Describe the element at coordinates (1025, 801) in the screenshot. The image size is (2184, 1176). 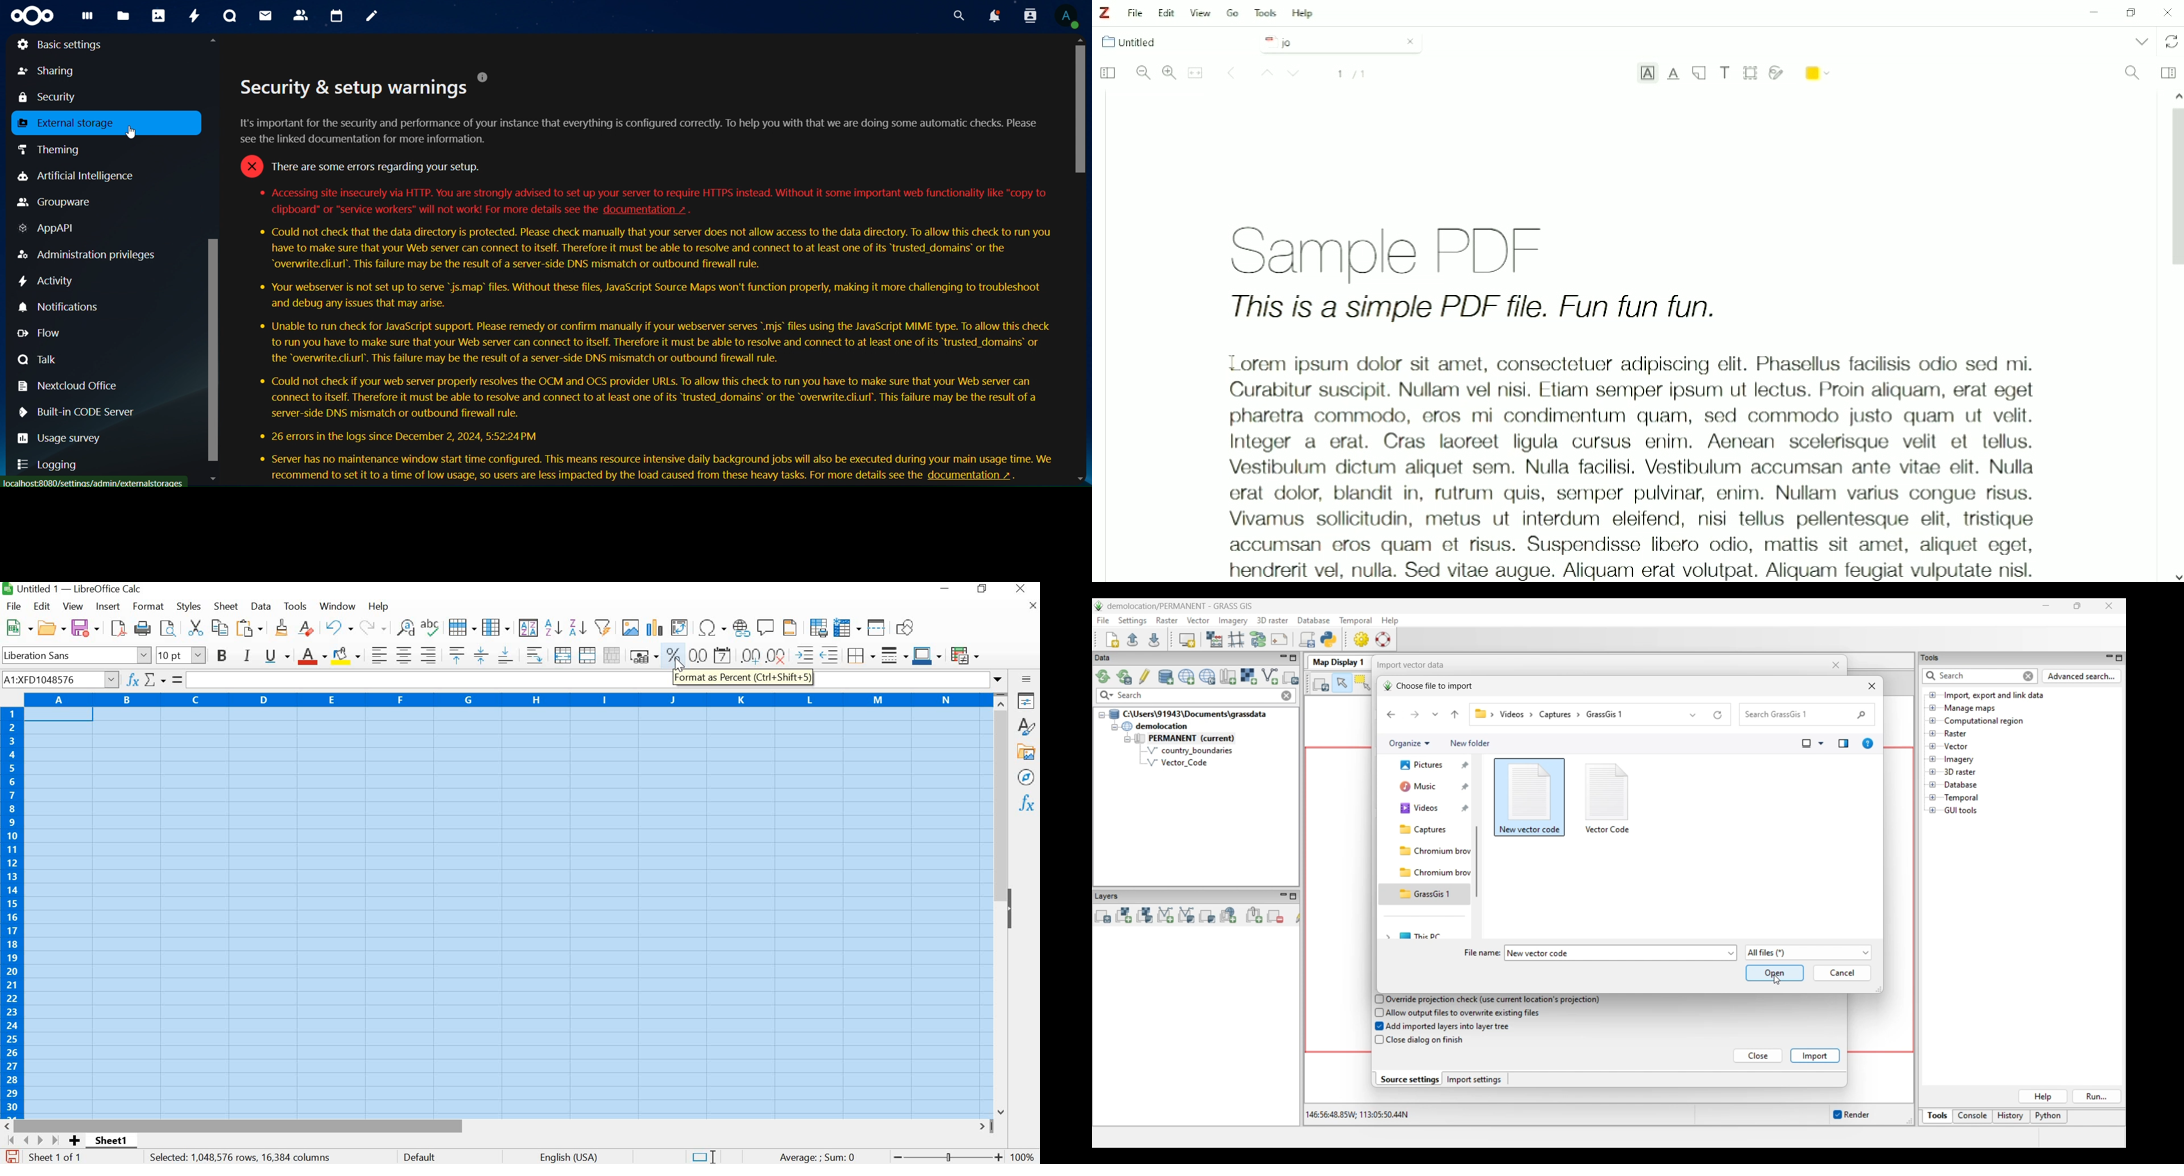
I see `Functions` at that location.